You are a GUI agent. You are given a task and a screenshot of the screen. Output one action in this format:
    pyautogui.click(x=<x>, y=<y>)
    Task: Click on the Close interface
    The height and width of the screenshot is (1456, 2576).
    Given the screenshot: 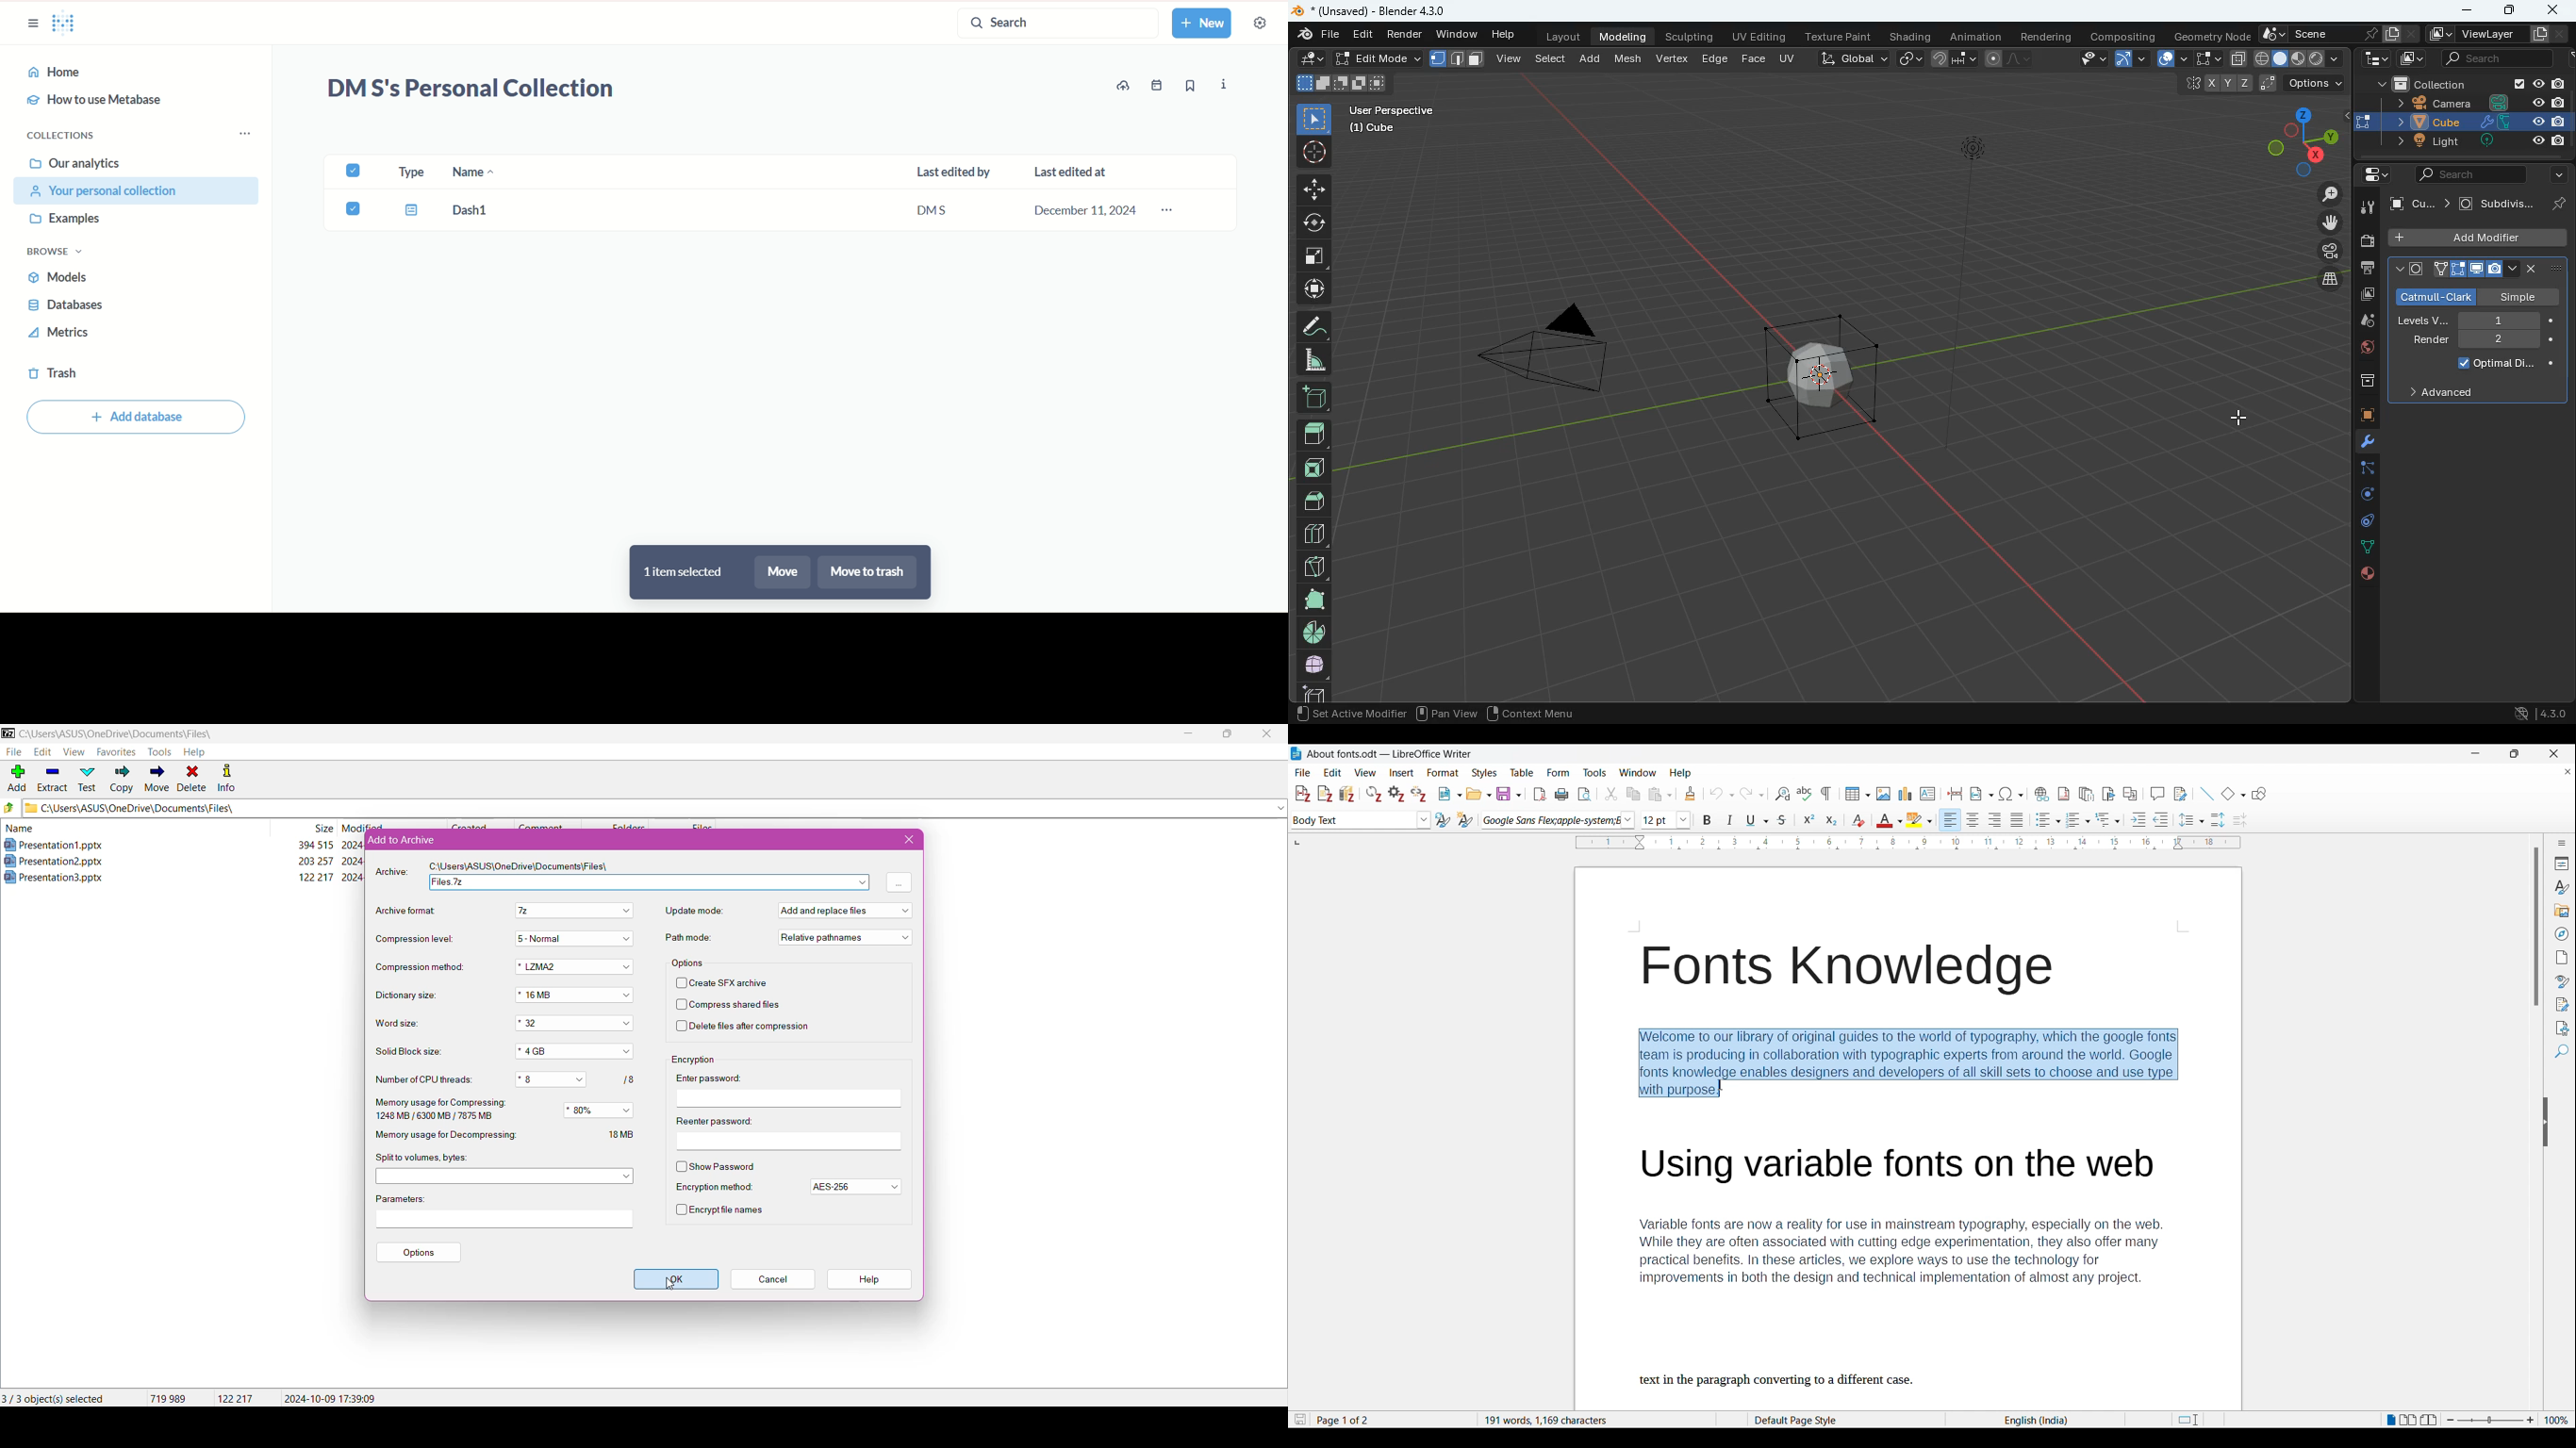 What is the action you would take?
    pyautogui.click(x=2554, y=753)
    